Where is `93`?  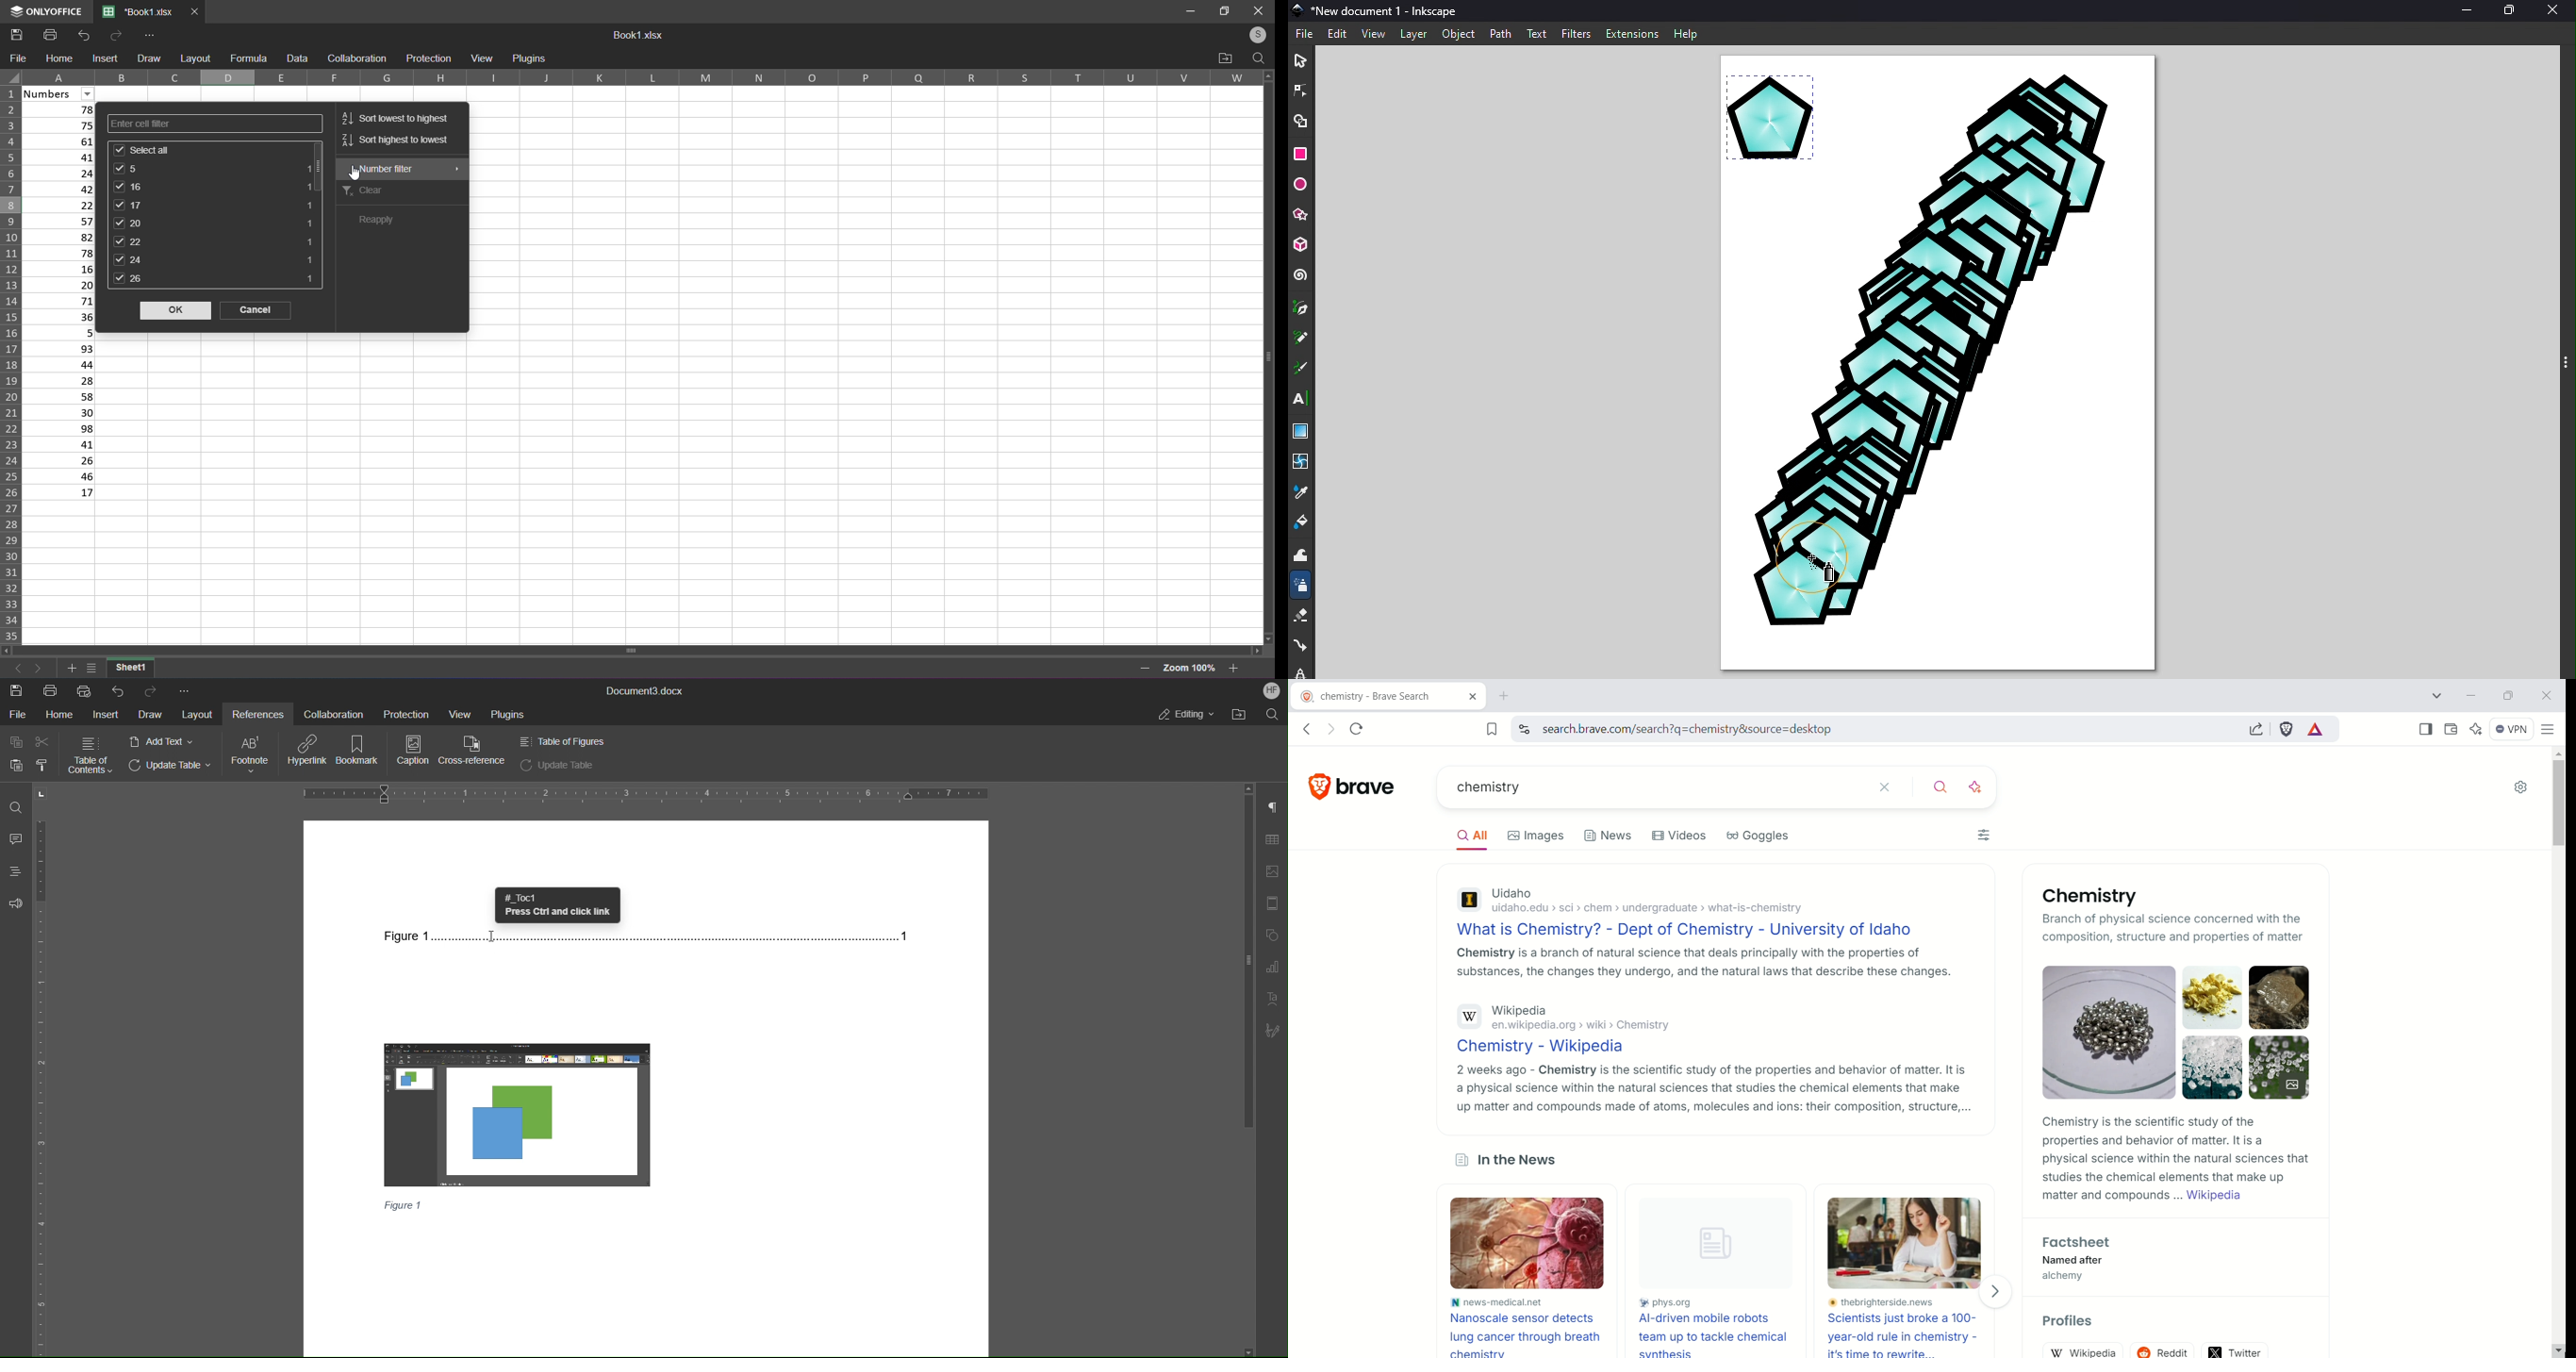
93 is located at coordinates (60, 348).